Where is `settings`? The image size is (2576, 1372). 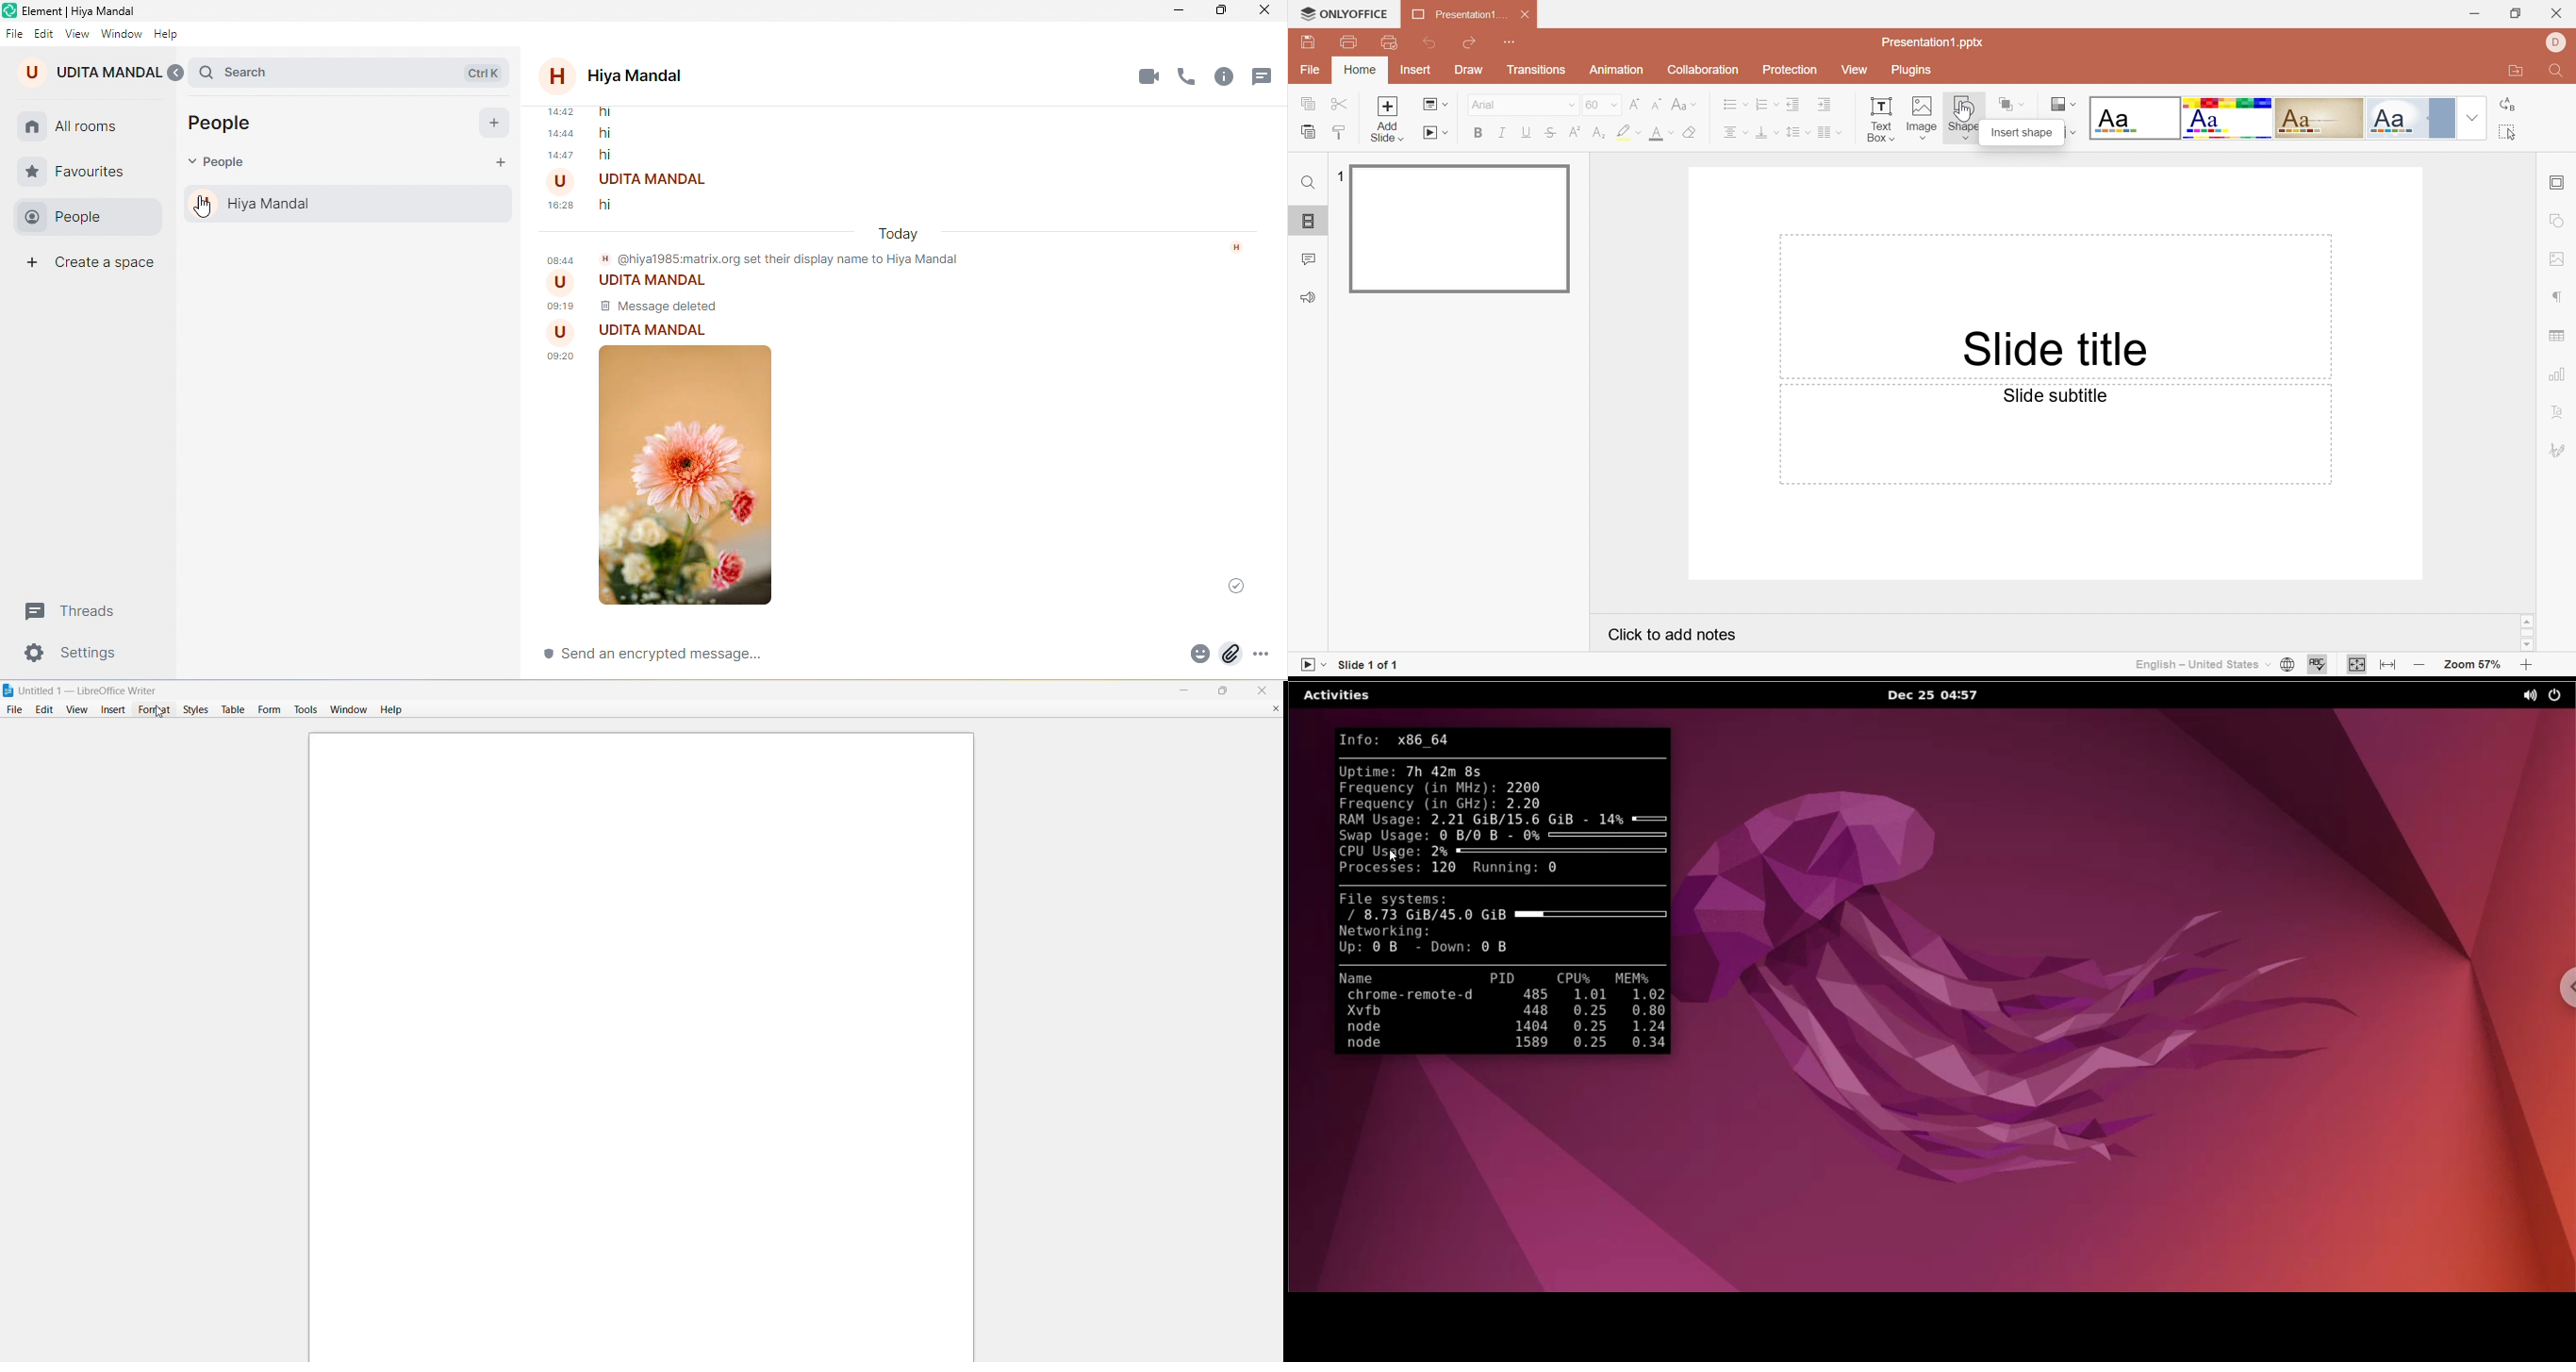
settings is located at coordinates (79, 656).